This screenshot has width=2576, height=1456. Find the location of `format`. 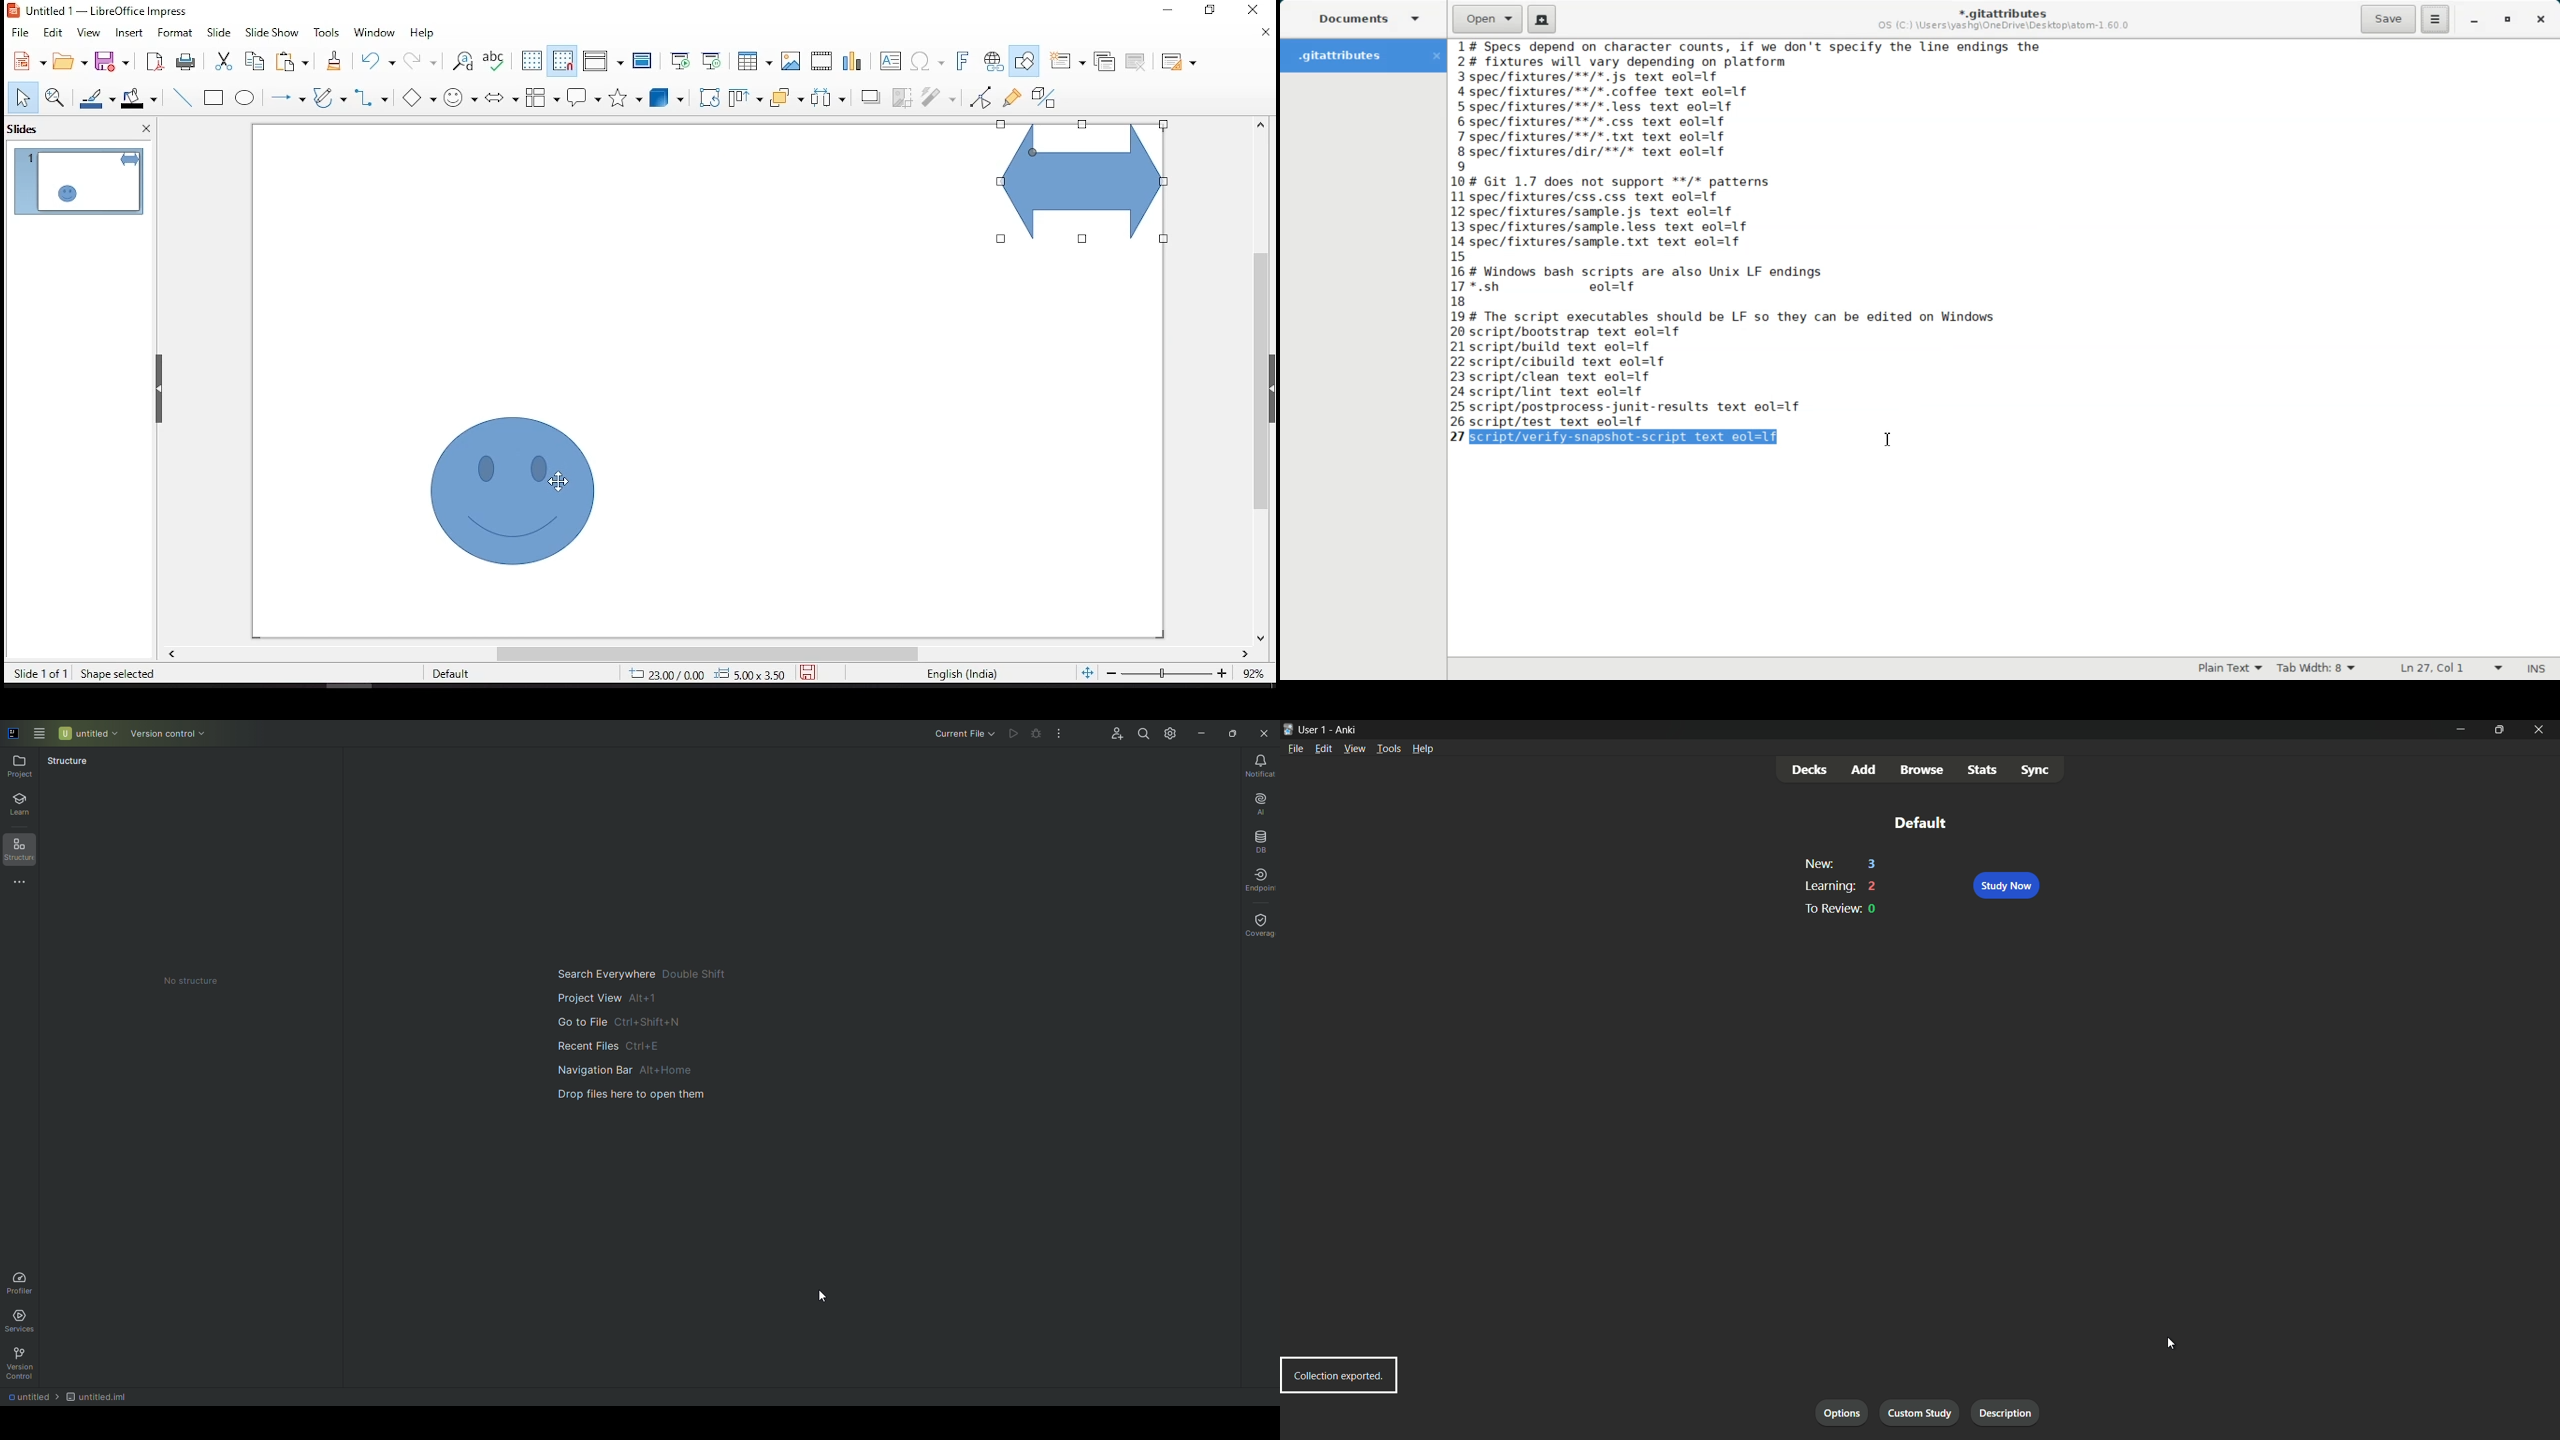

format is located at coordinates (176, 32).